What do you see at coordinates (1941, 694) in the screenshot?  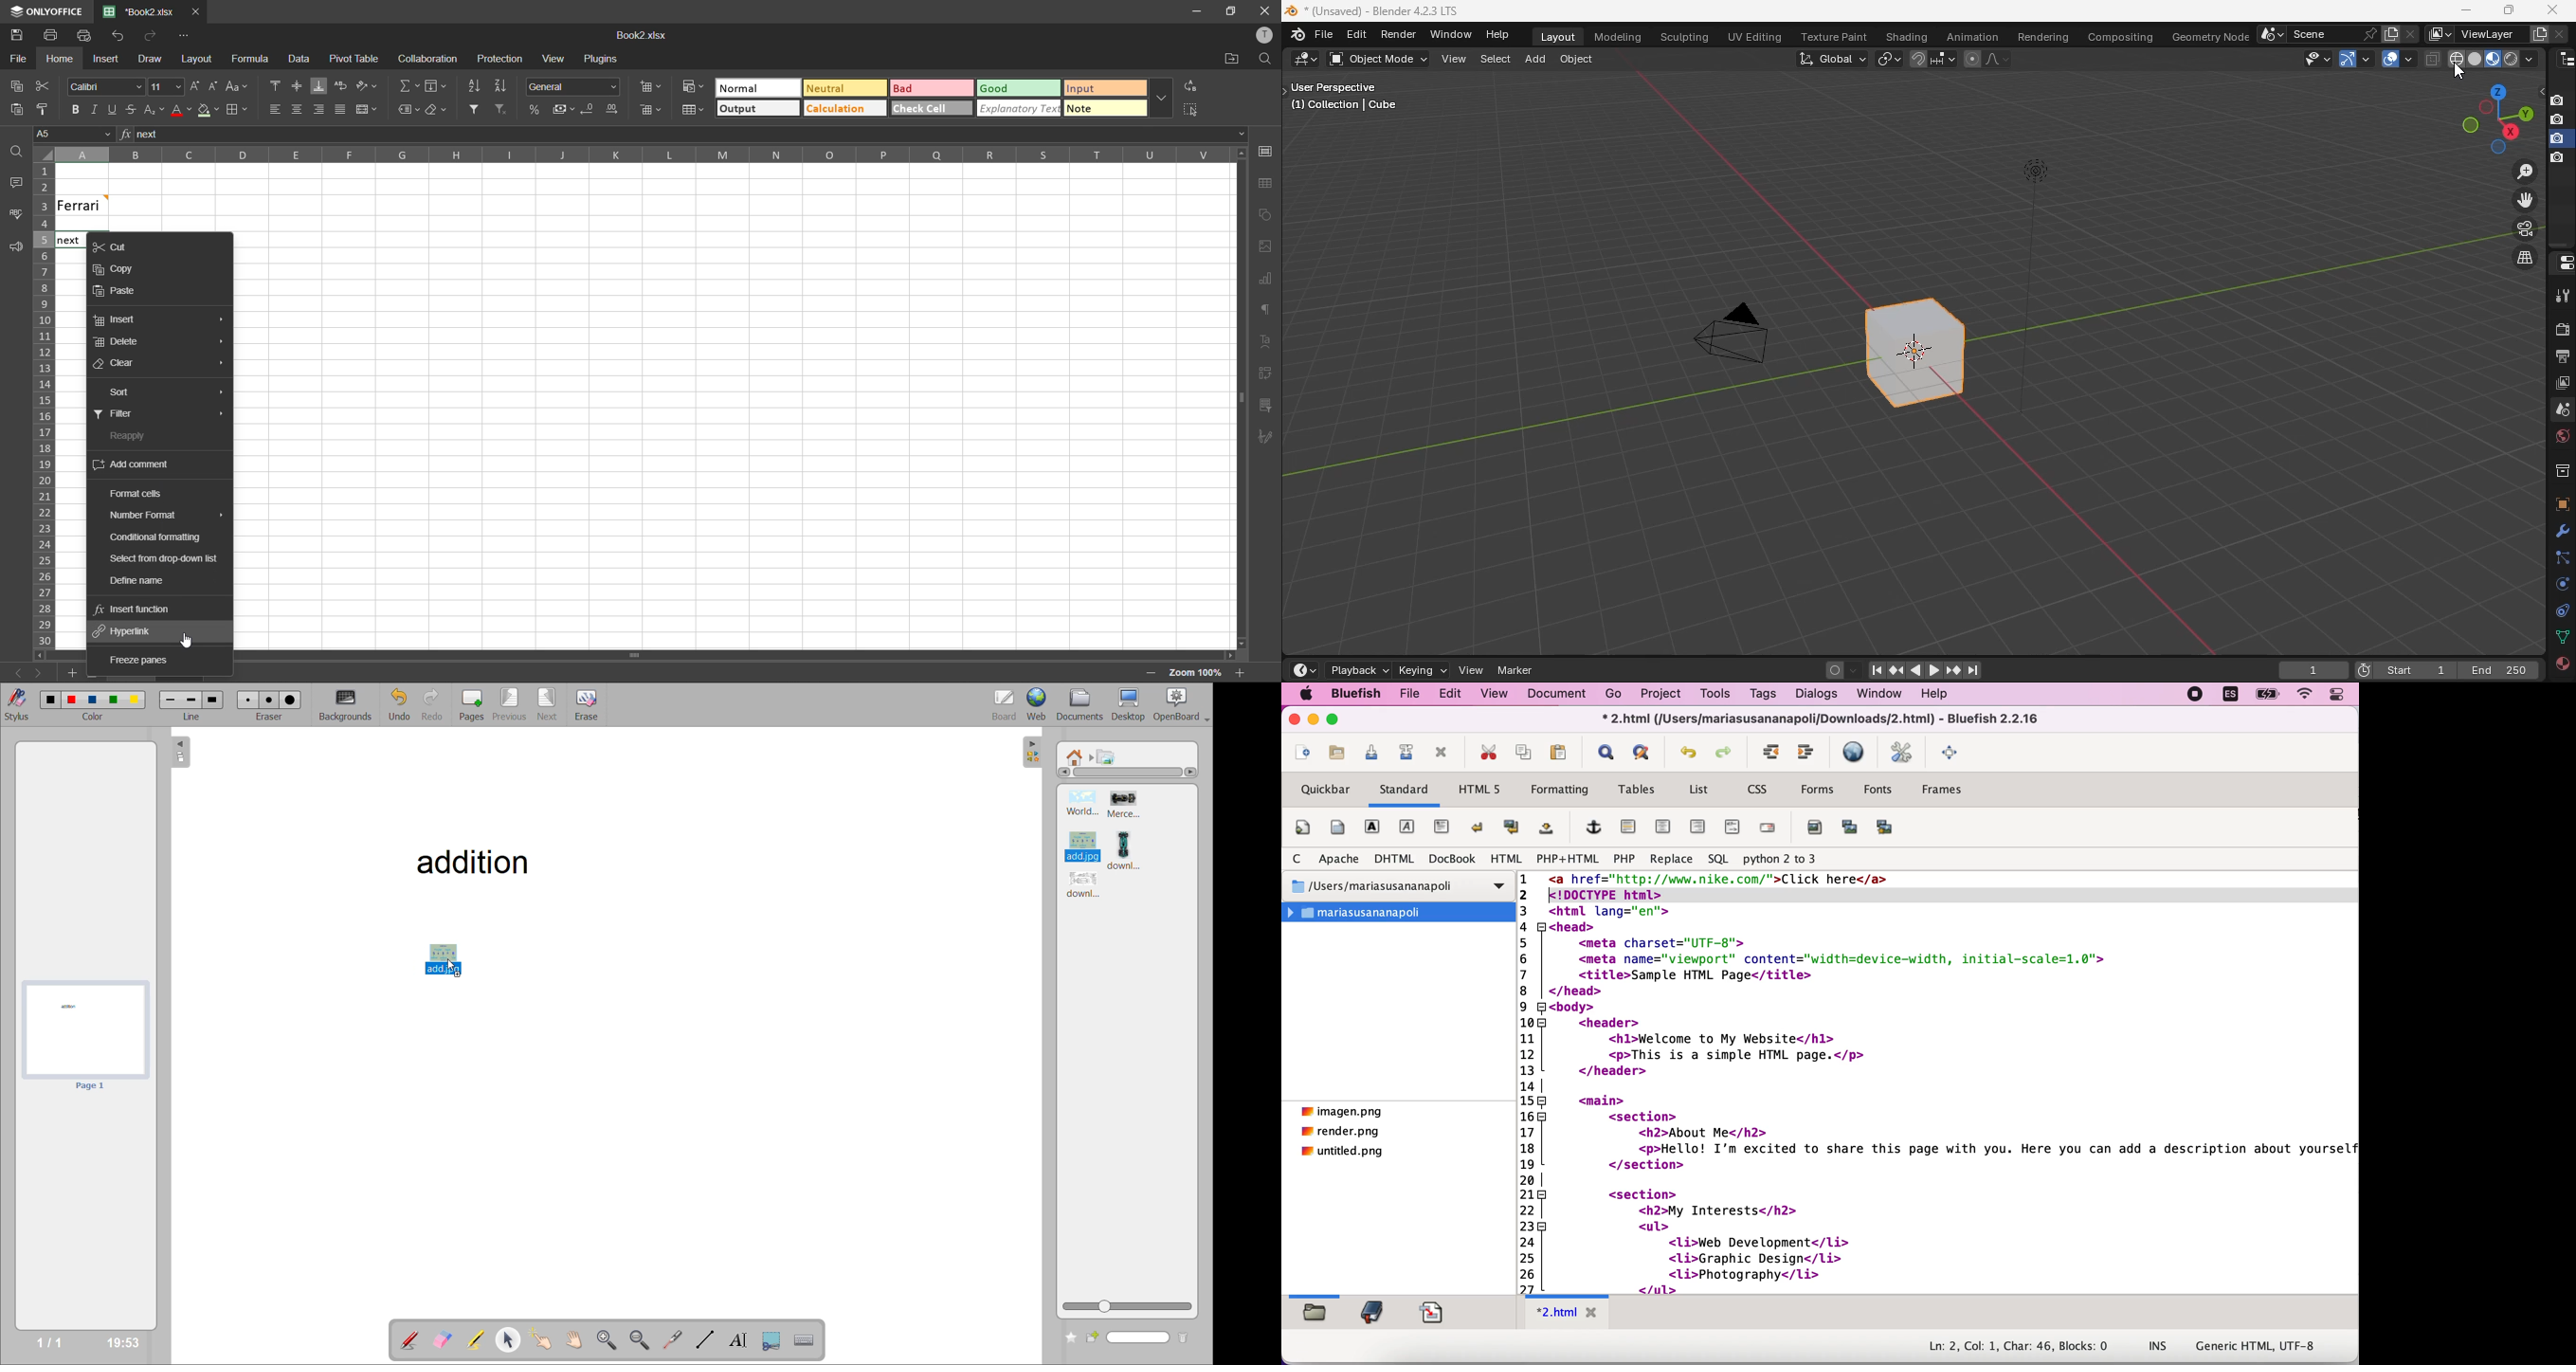 I see `help` at bounding box center [1941, 694].